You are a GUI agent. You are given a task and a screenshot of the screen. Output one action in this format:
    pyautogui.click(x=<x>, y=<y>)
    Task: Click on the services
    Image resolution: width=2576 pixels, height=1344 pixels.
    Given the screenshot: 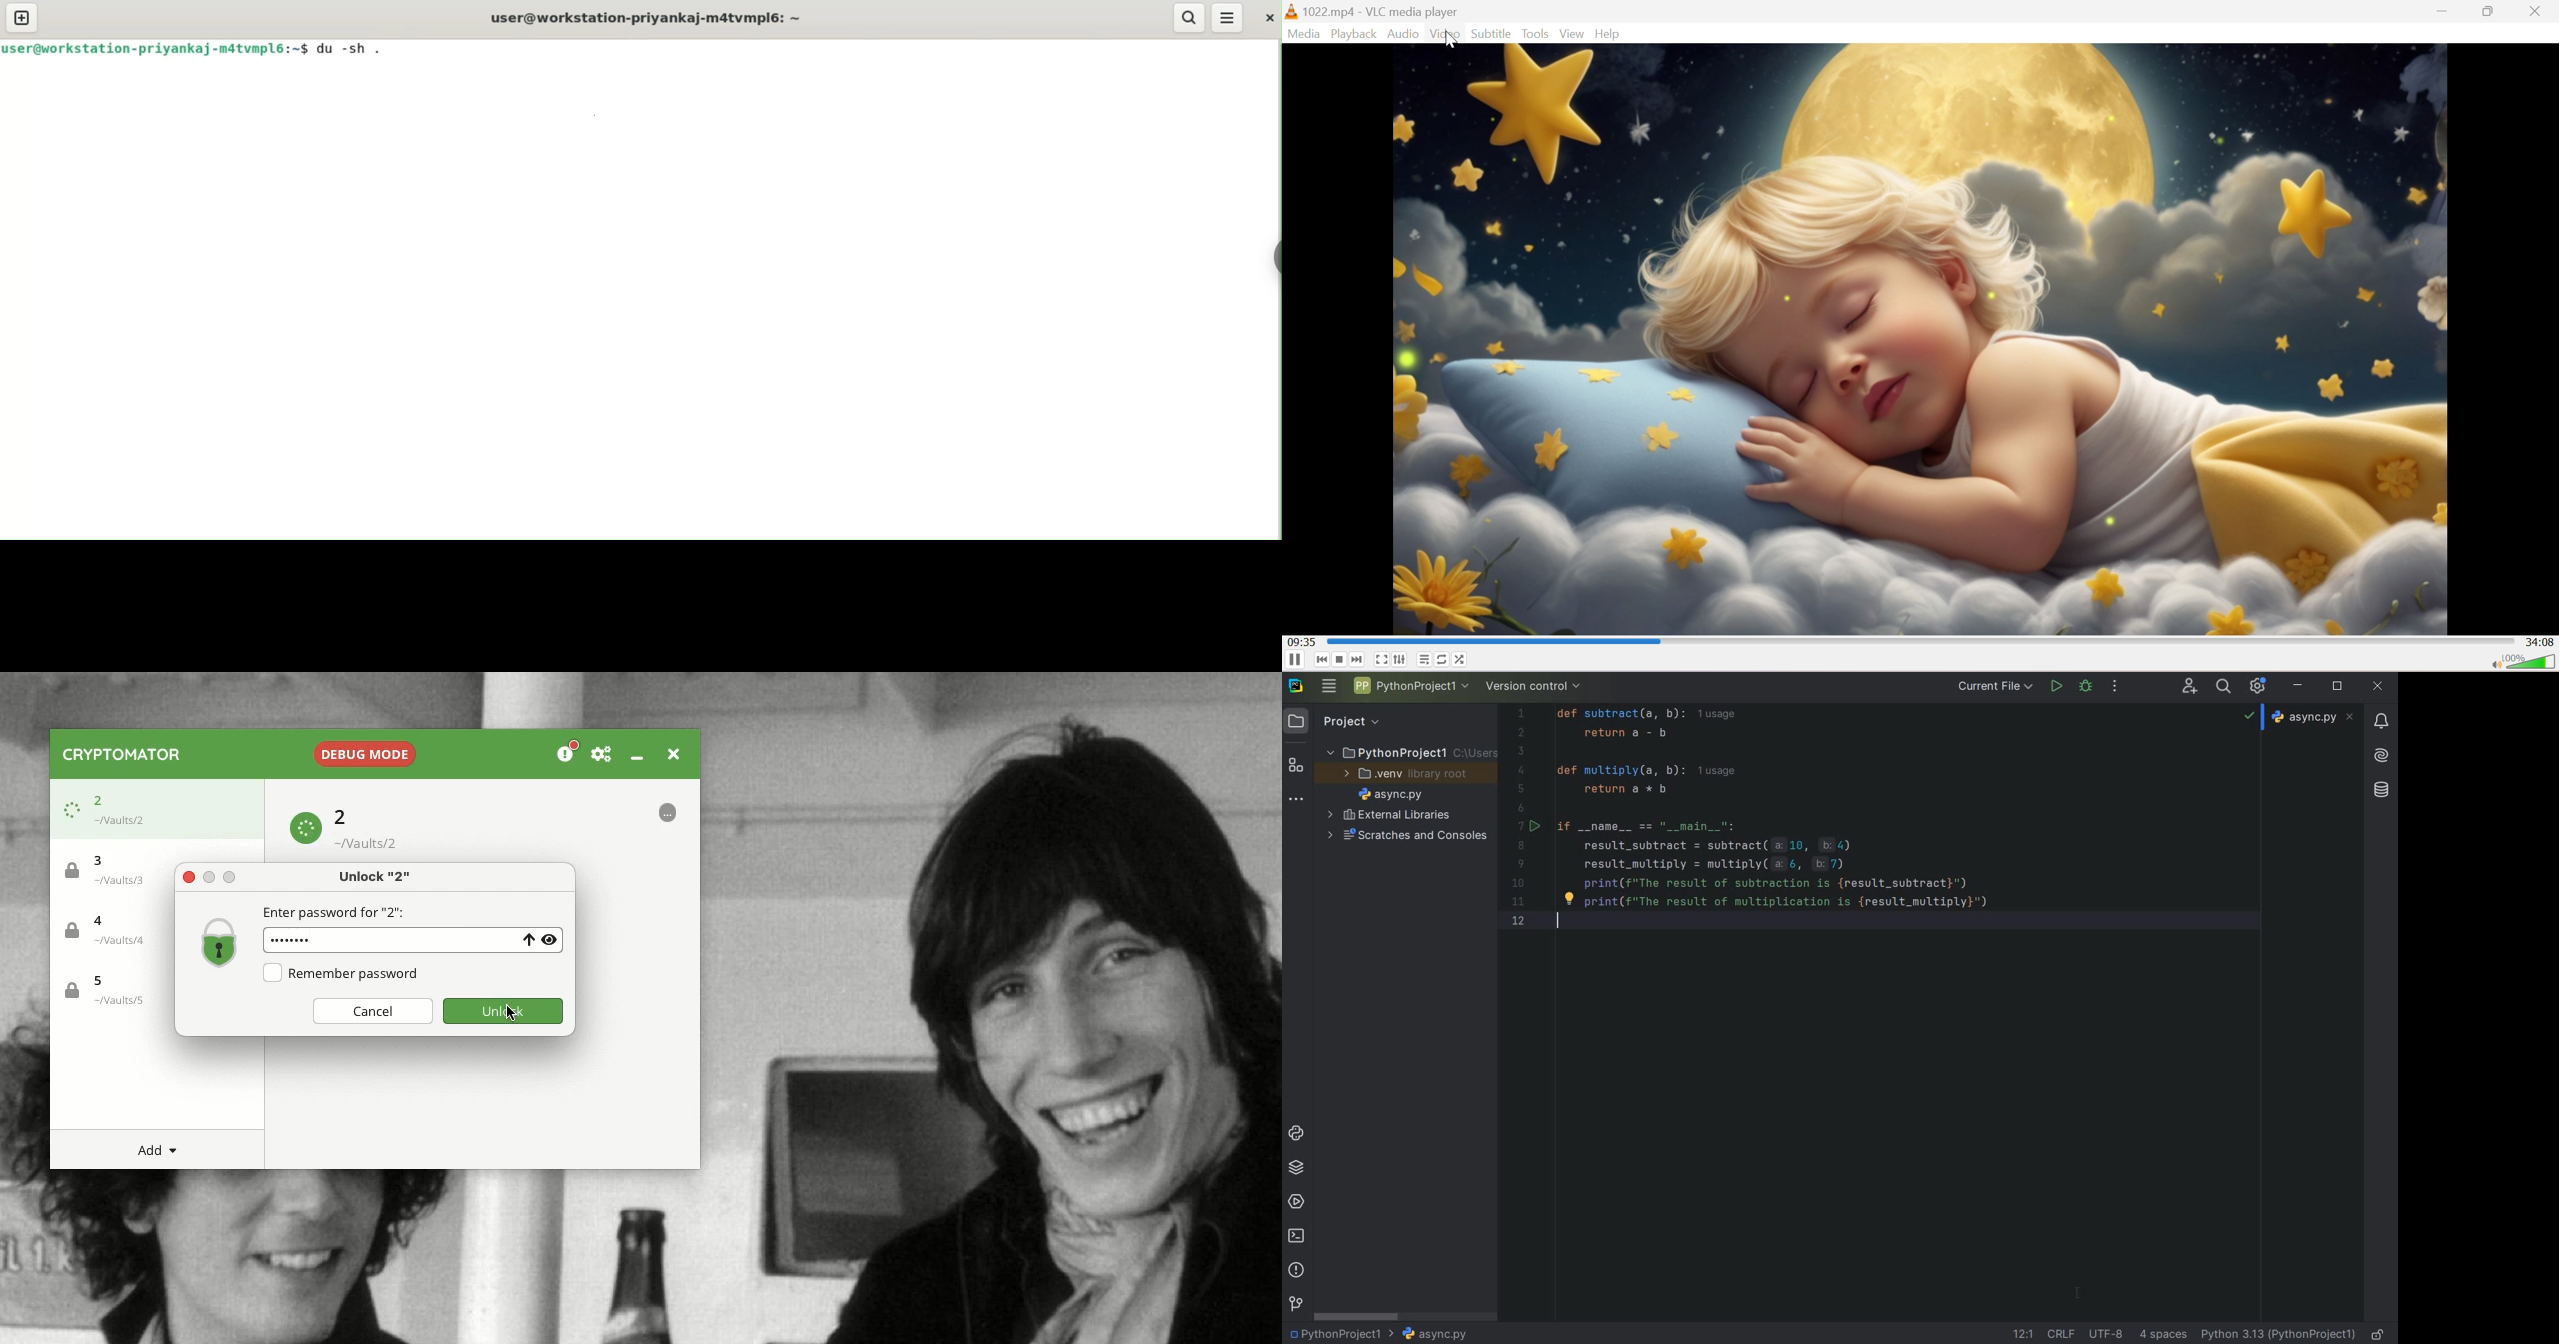 What is the action you would take?
    pyautogui.click(x=1298, y=1201)
    